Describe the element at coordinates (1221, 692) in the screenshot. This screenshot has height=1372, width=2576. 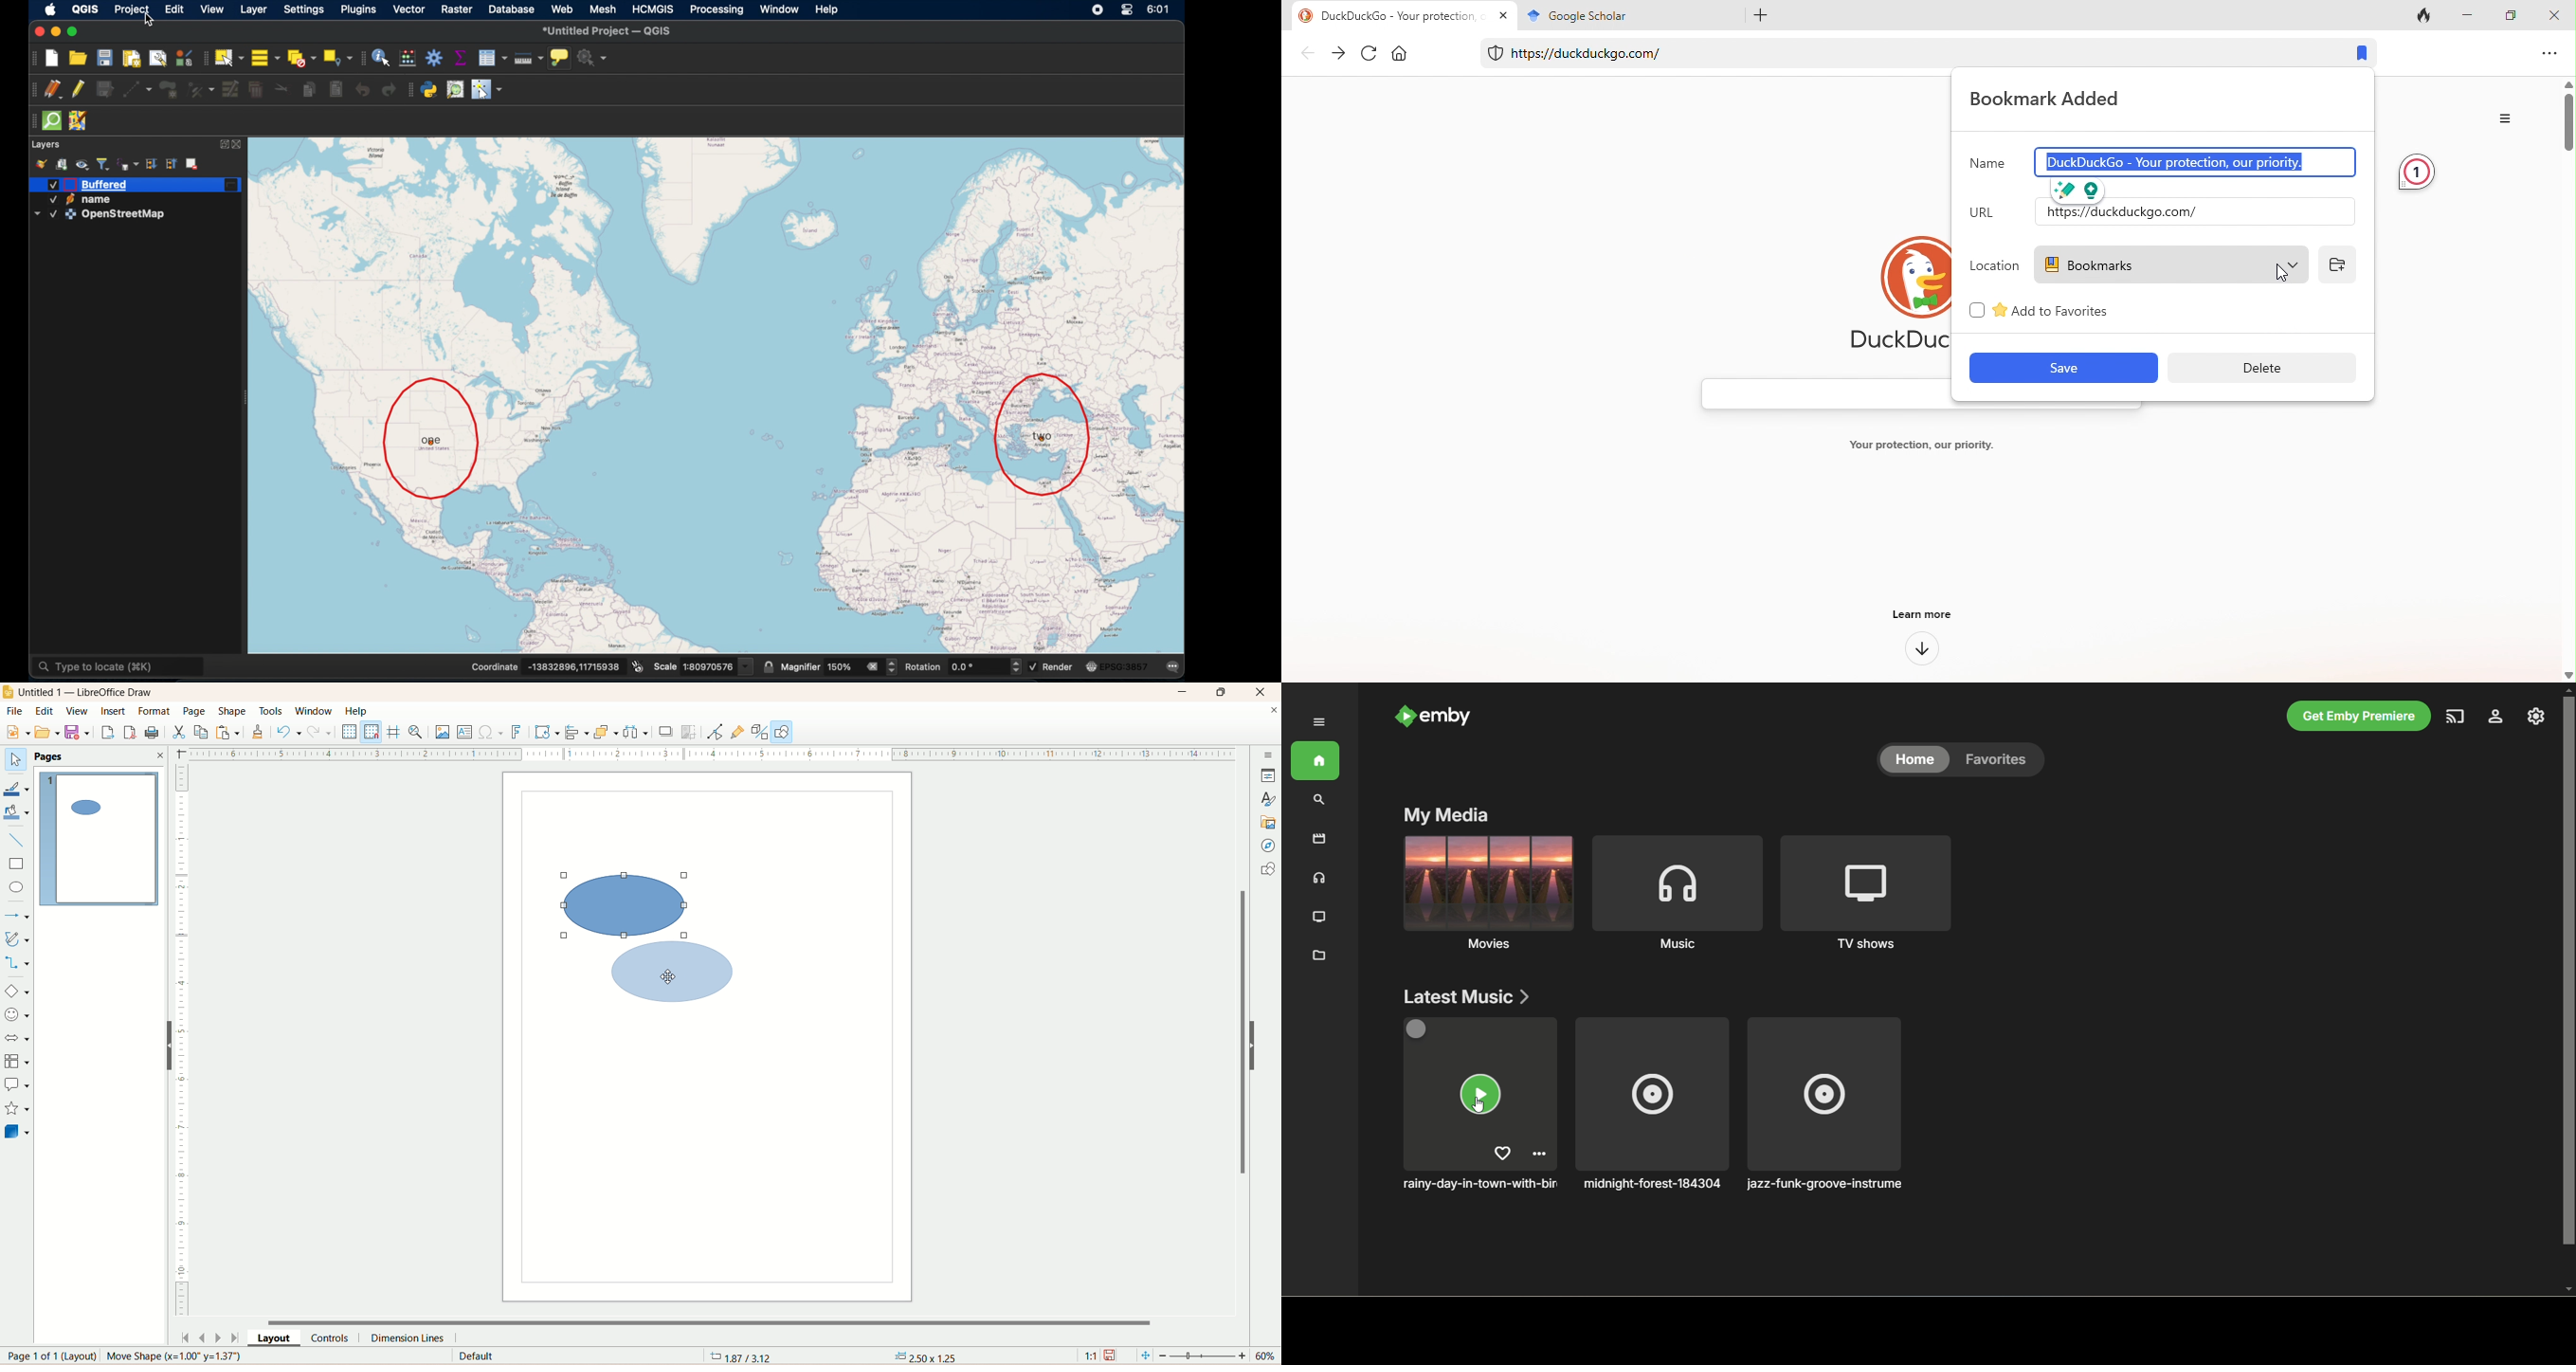
I see `maximize` at that location.